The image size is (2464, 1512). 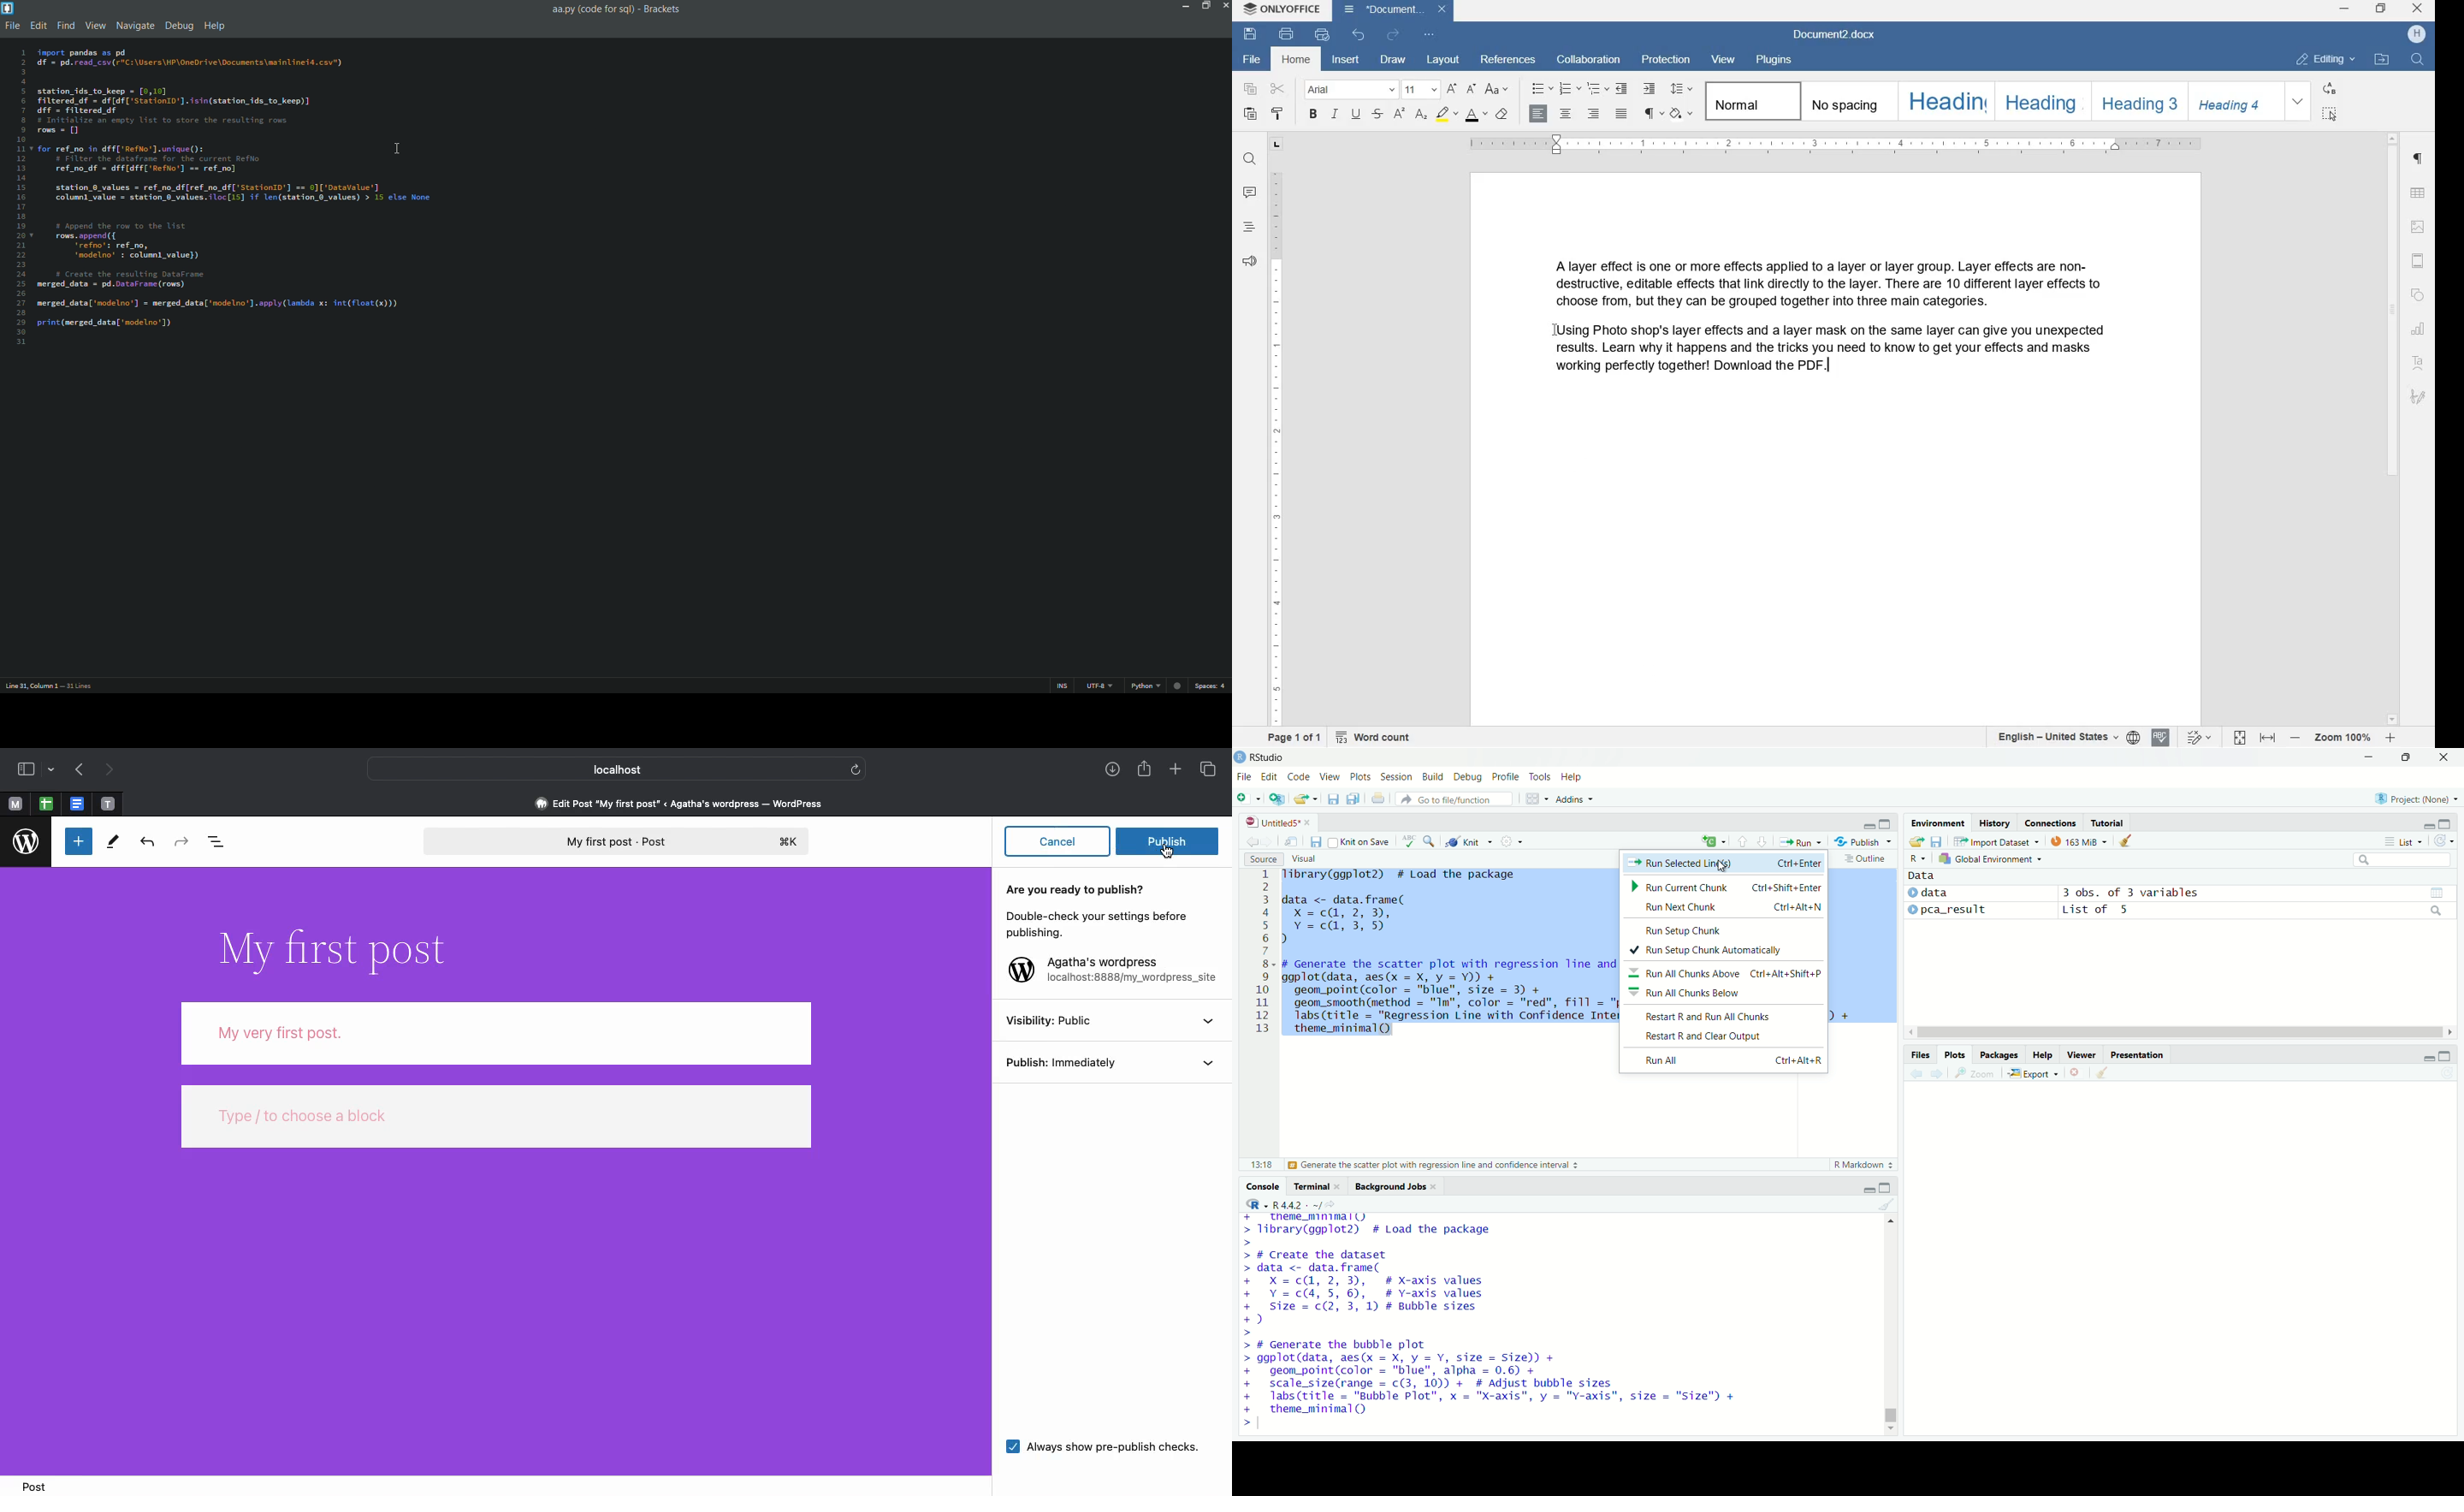 What do you see at coordinates (2444, 758) in the screenshot?
I see `close` at bounding box center [2444, 758].